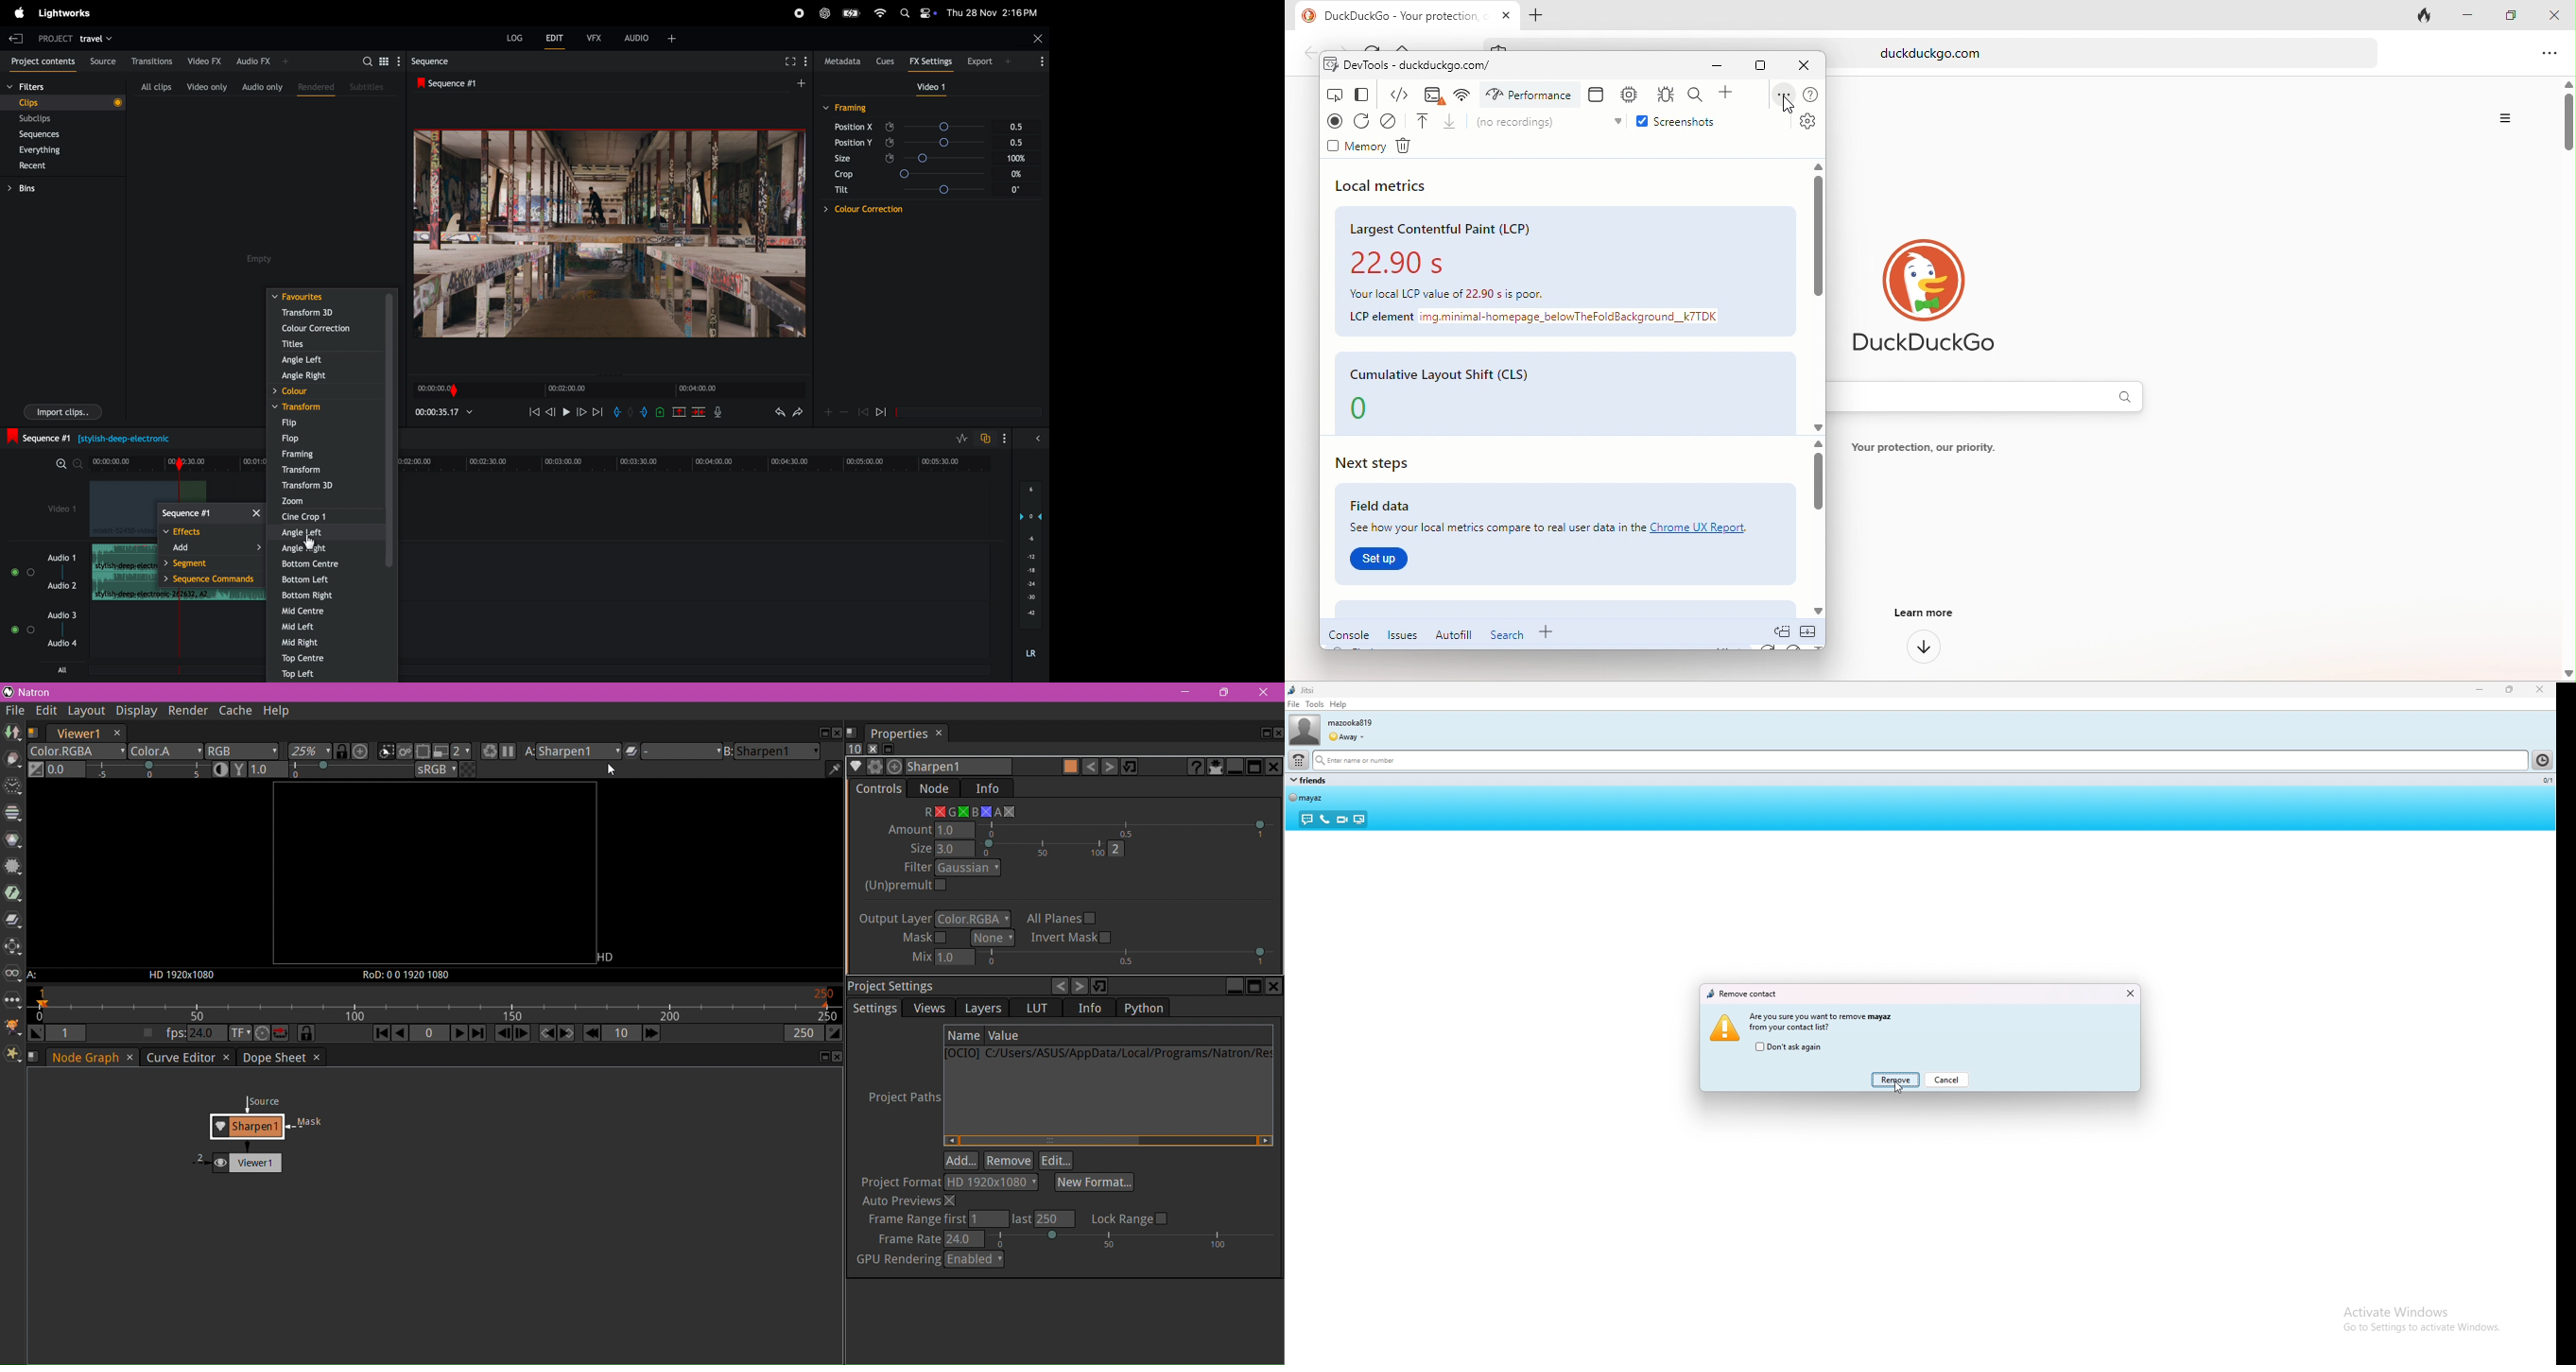  What do you see at coordinates (1467, 93) in the screenshot?
I see `network` at bounding box center [1467, 93].